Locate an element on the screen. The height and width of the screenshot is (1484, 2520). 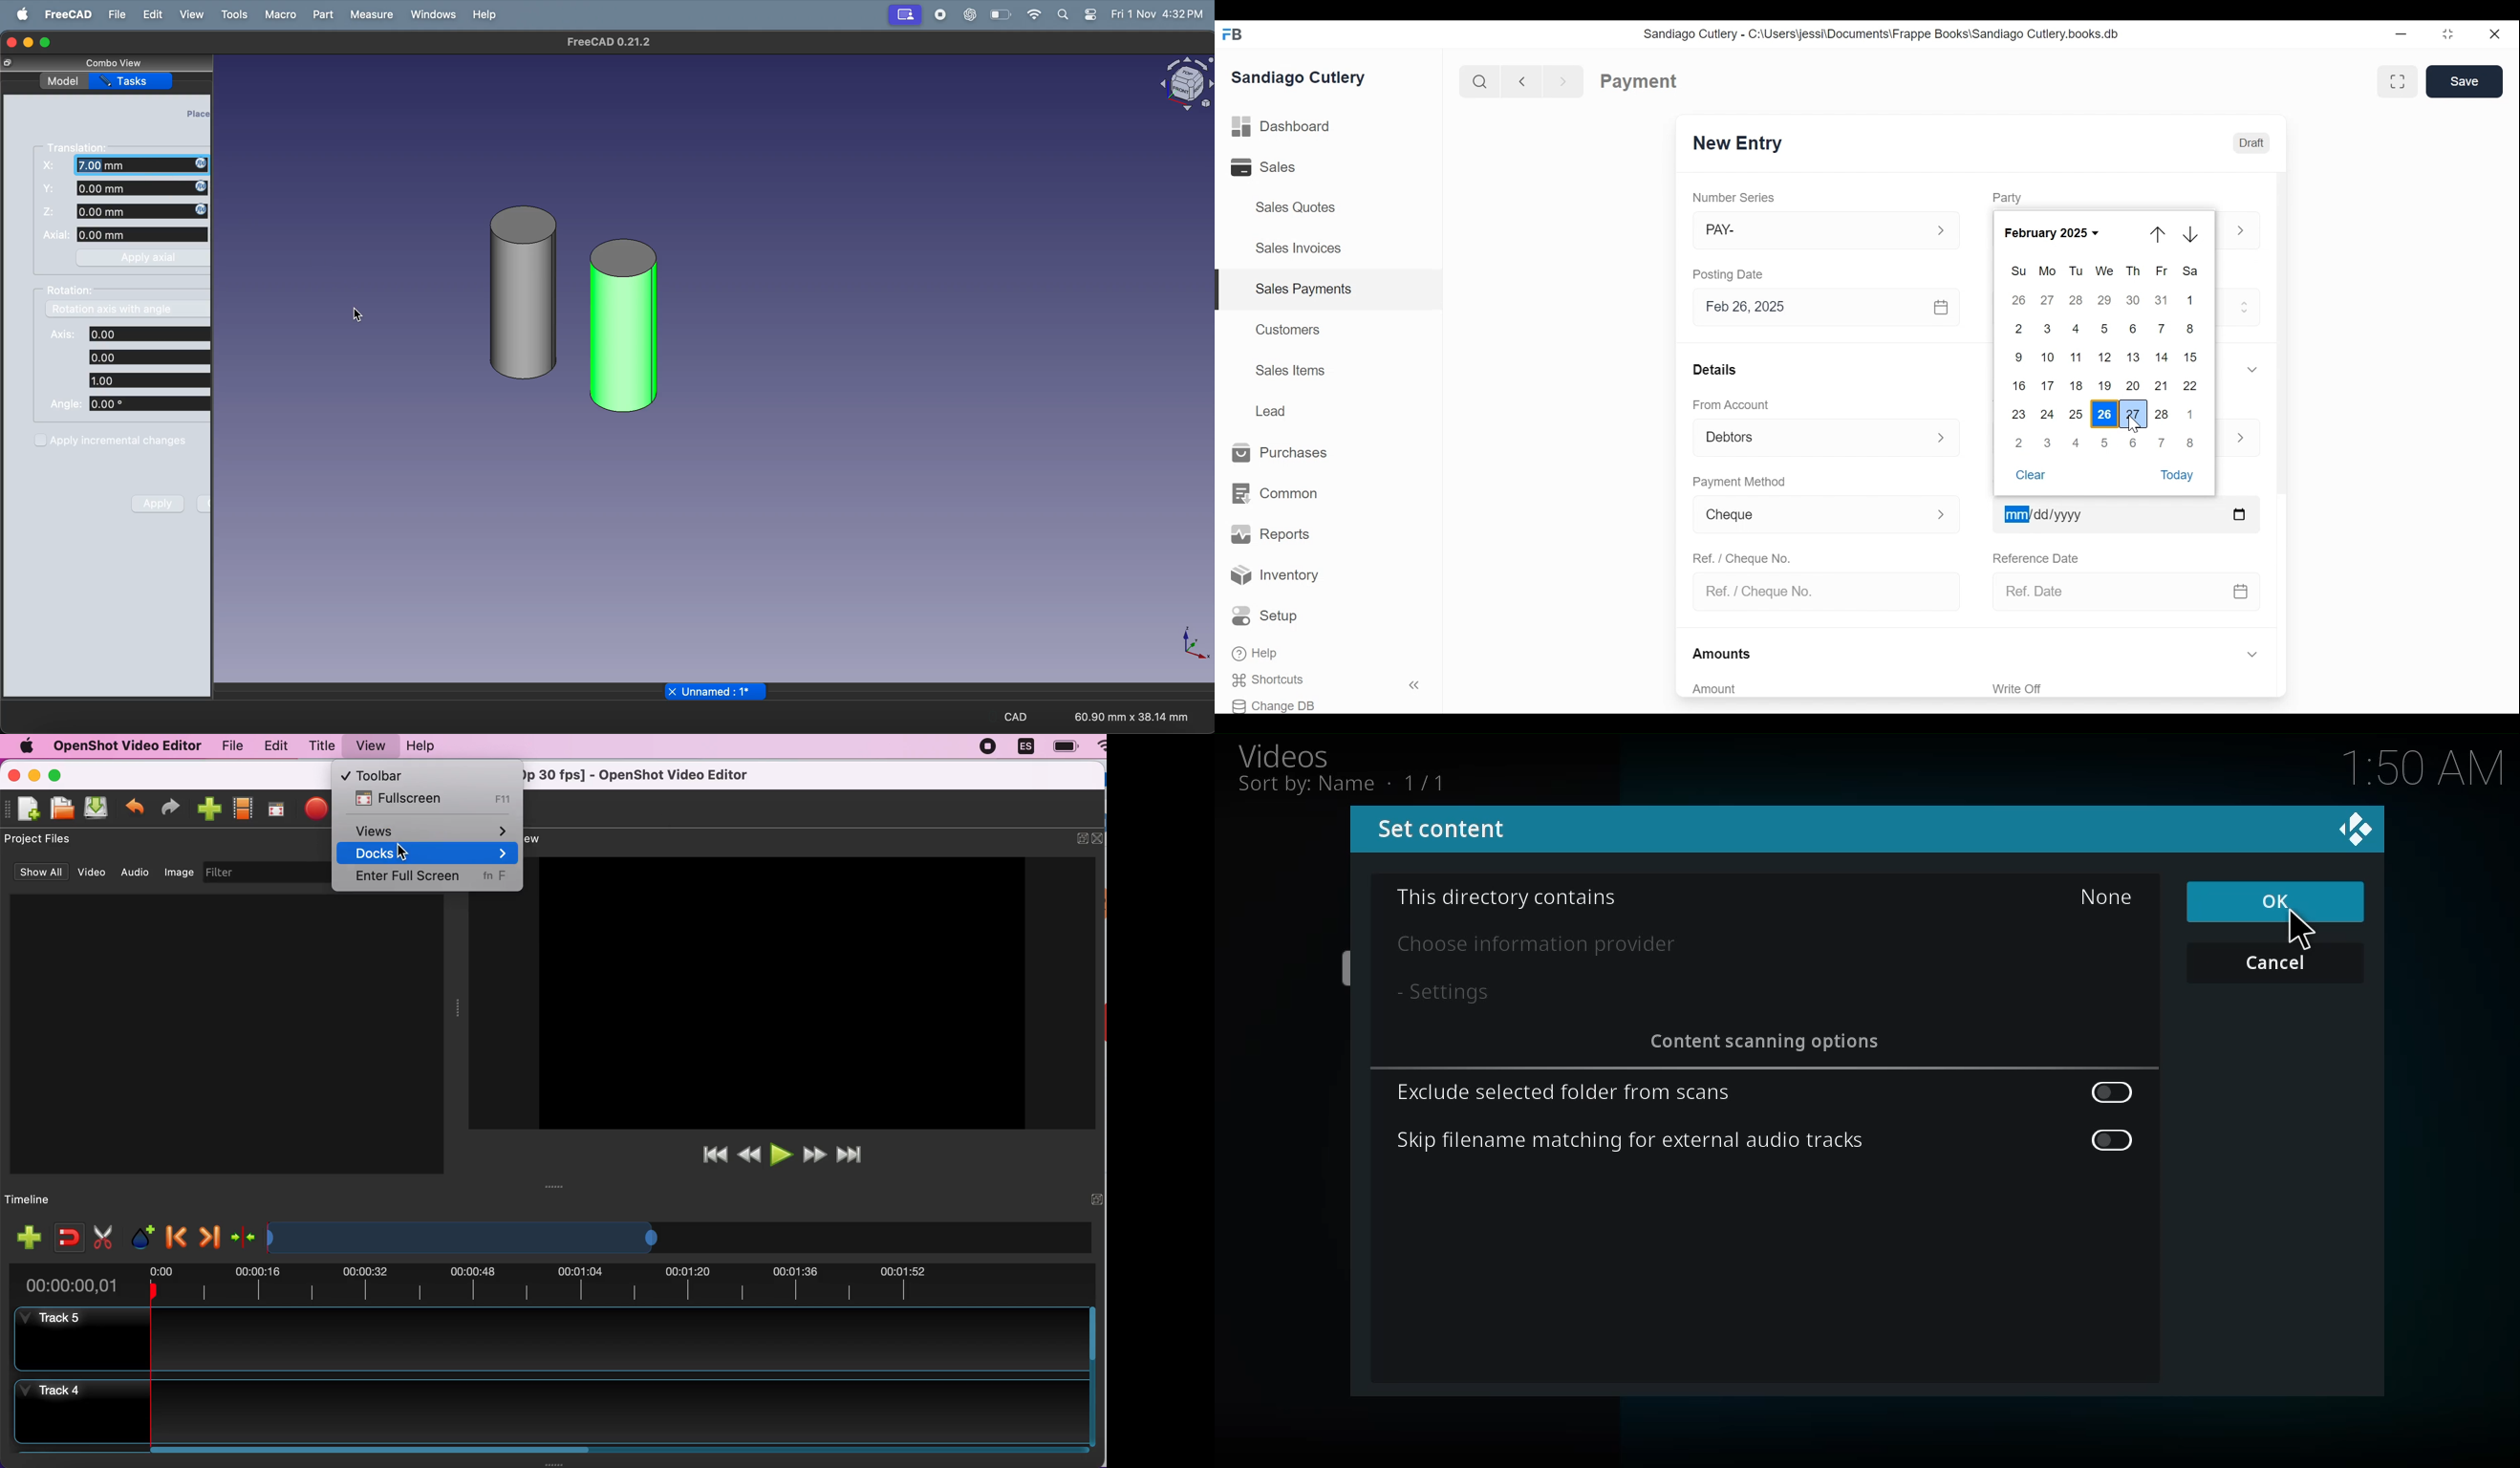
18 is located at coordinates (2078, 385).